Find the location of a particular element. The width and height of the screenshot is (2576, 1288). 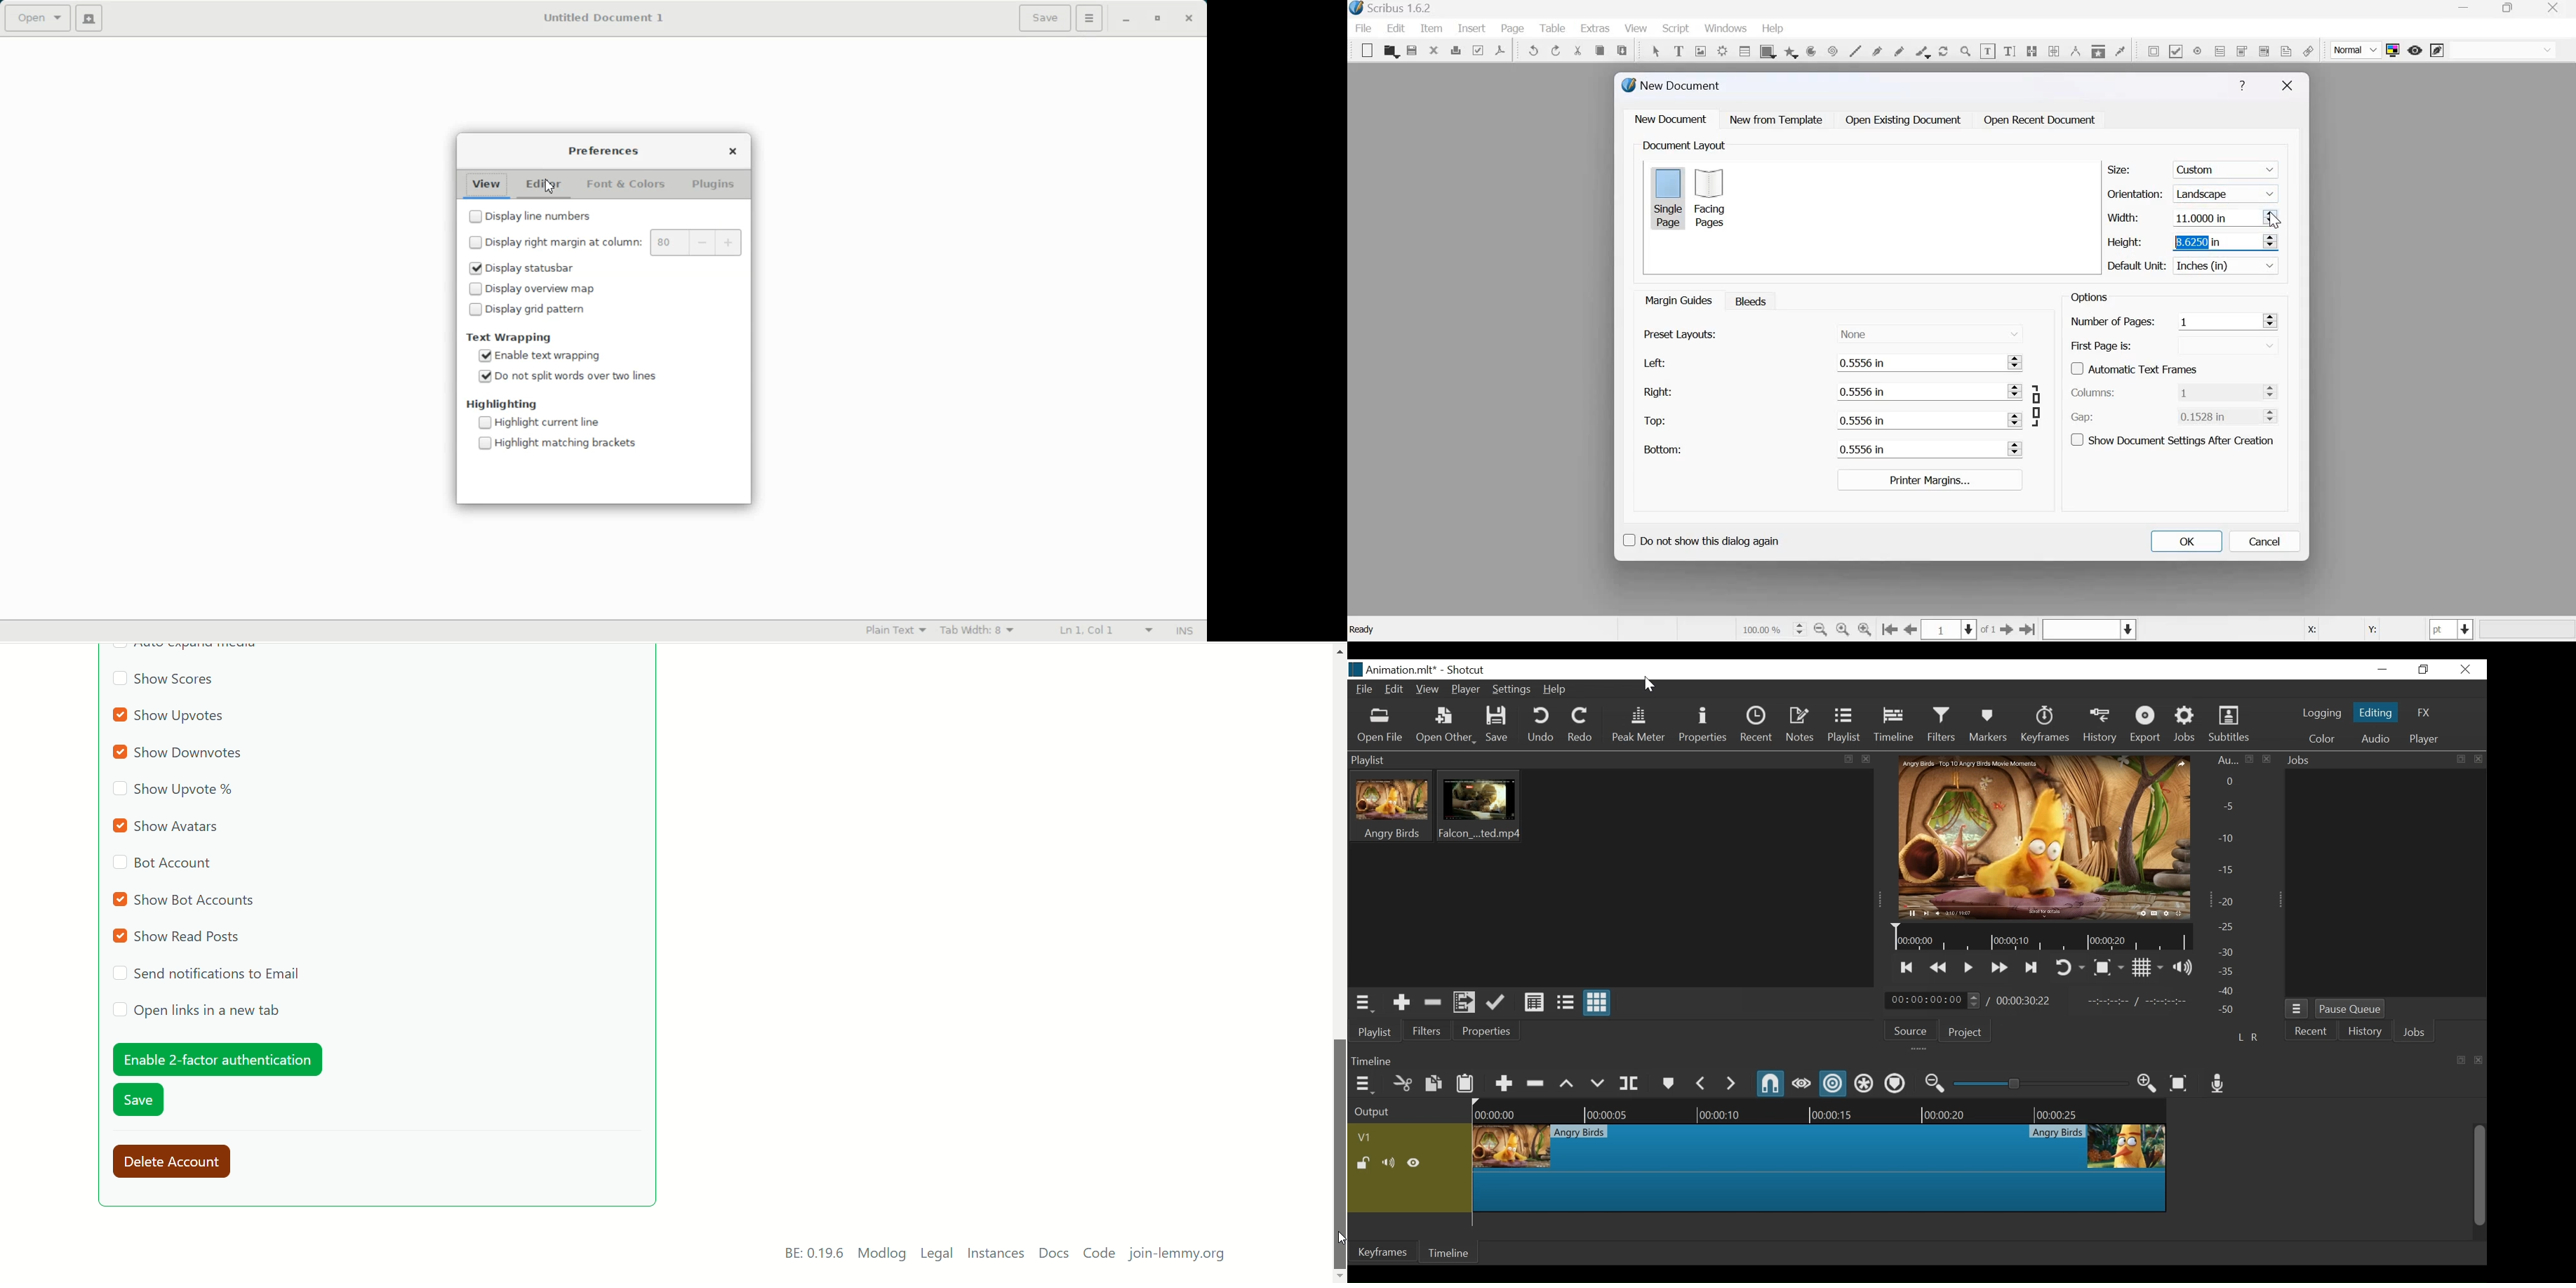

Cancel is located at coordinates (2265, 542).